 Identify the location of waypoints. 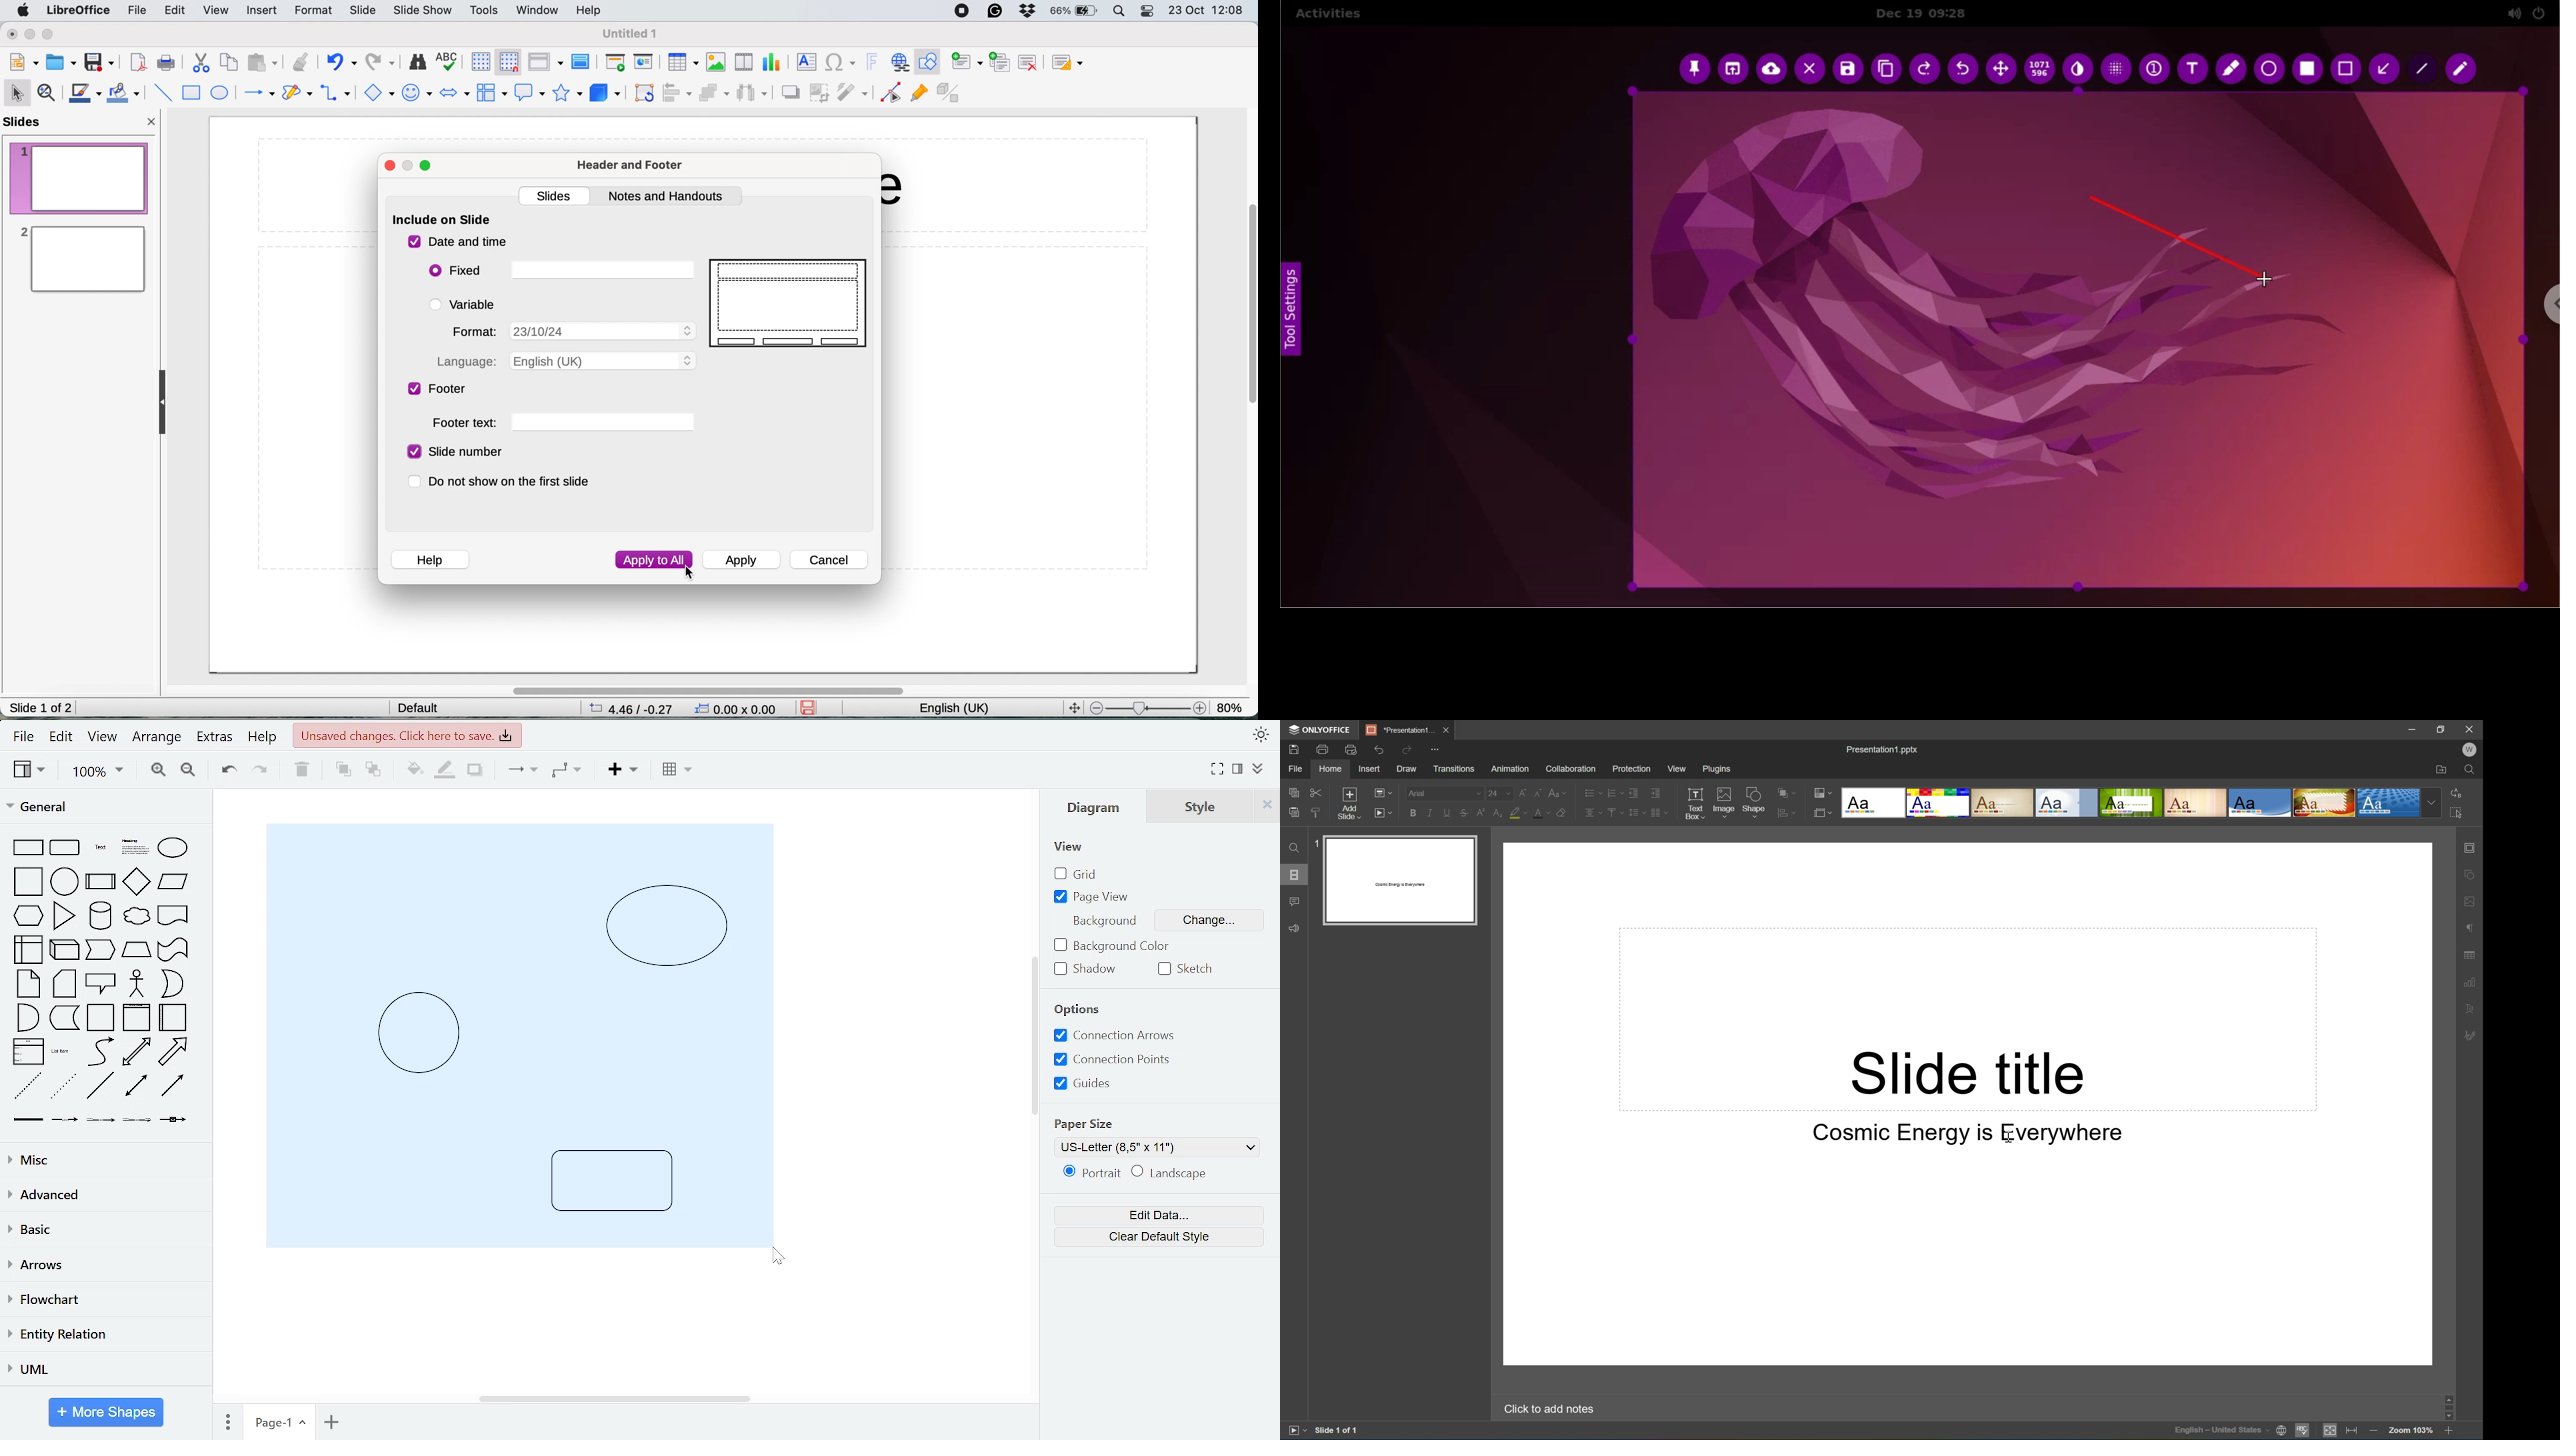
(567, 772).